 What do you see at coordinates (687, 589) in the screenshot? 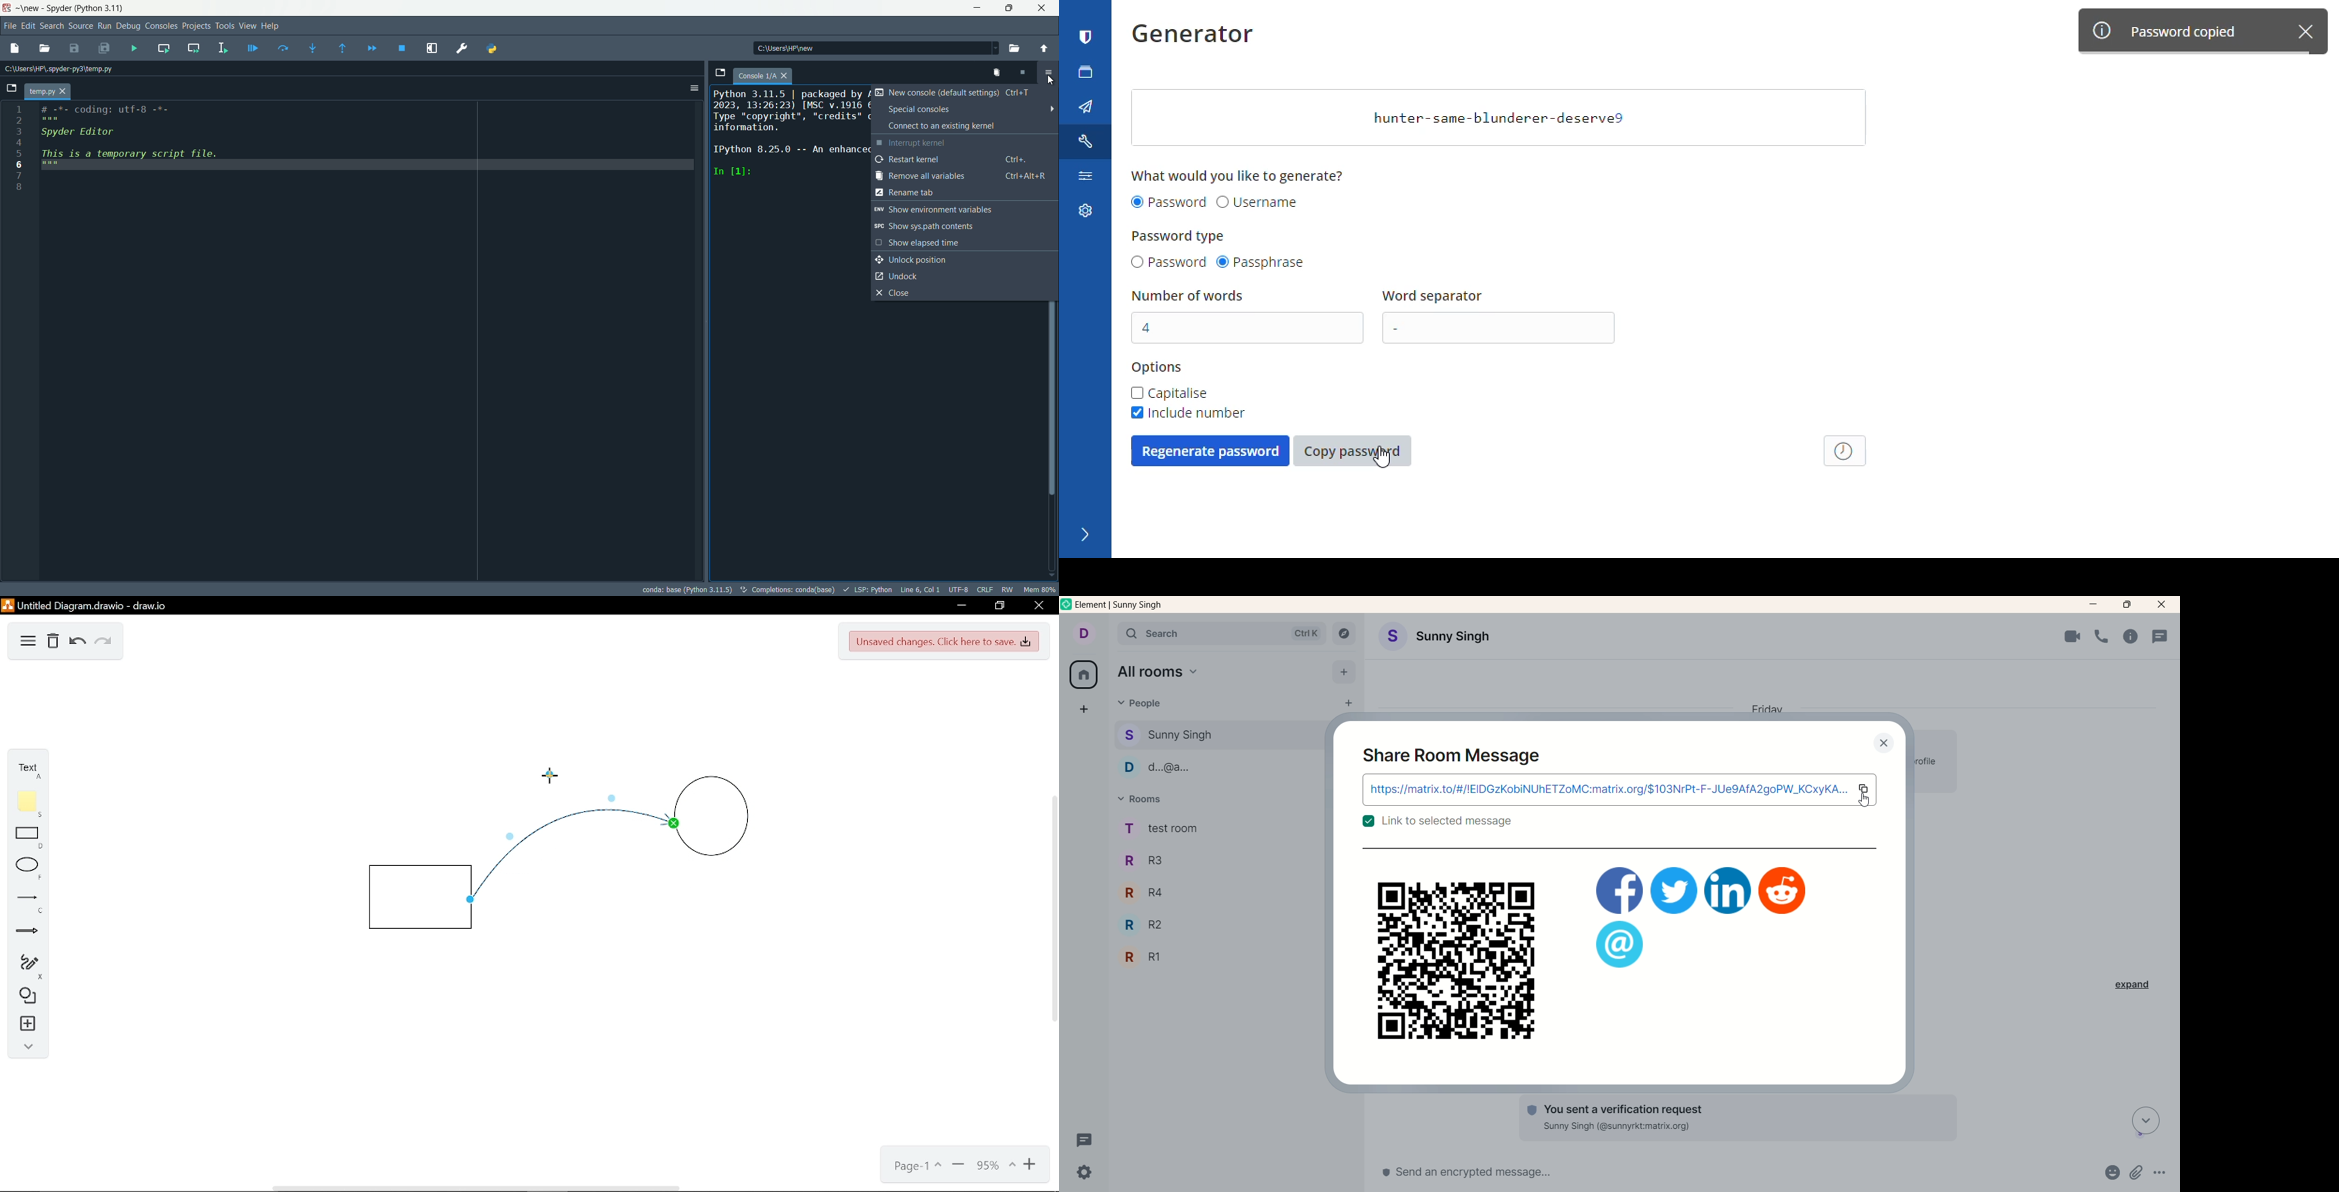
I see `conda: base (Python 3.11.5)` at bounding box center [687, 589].